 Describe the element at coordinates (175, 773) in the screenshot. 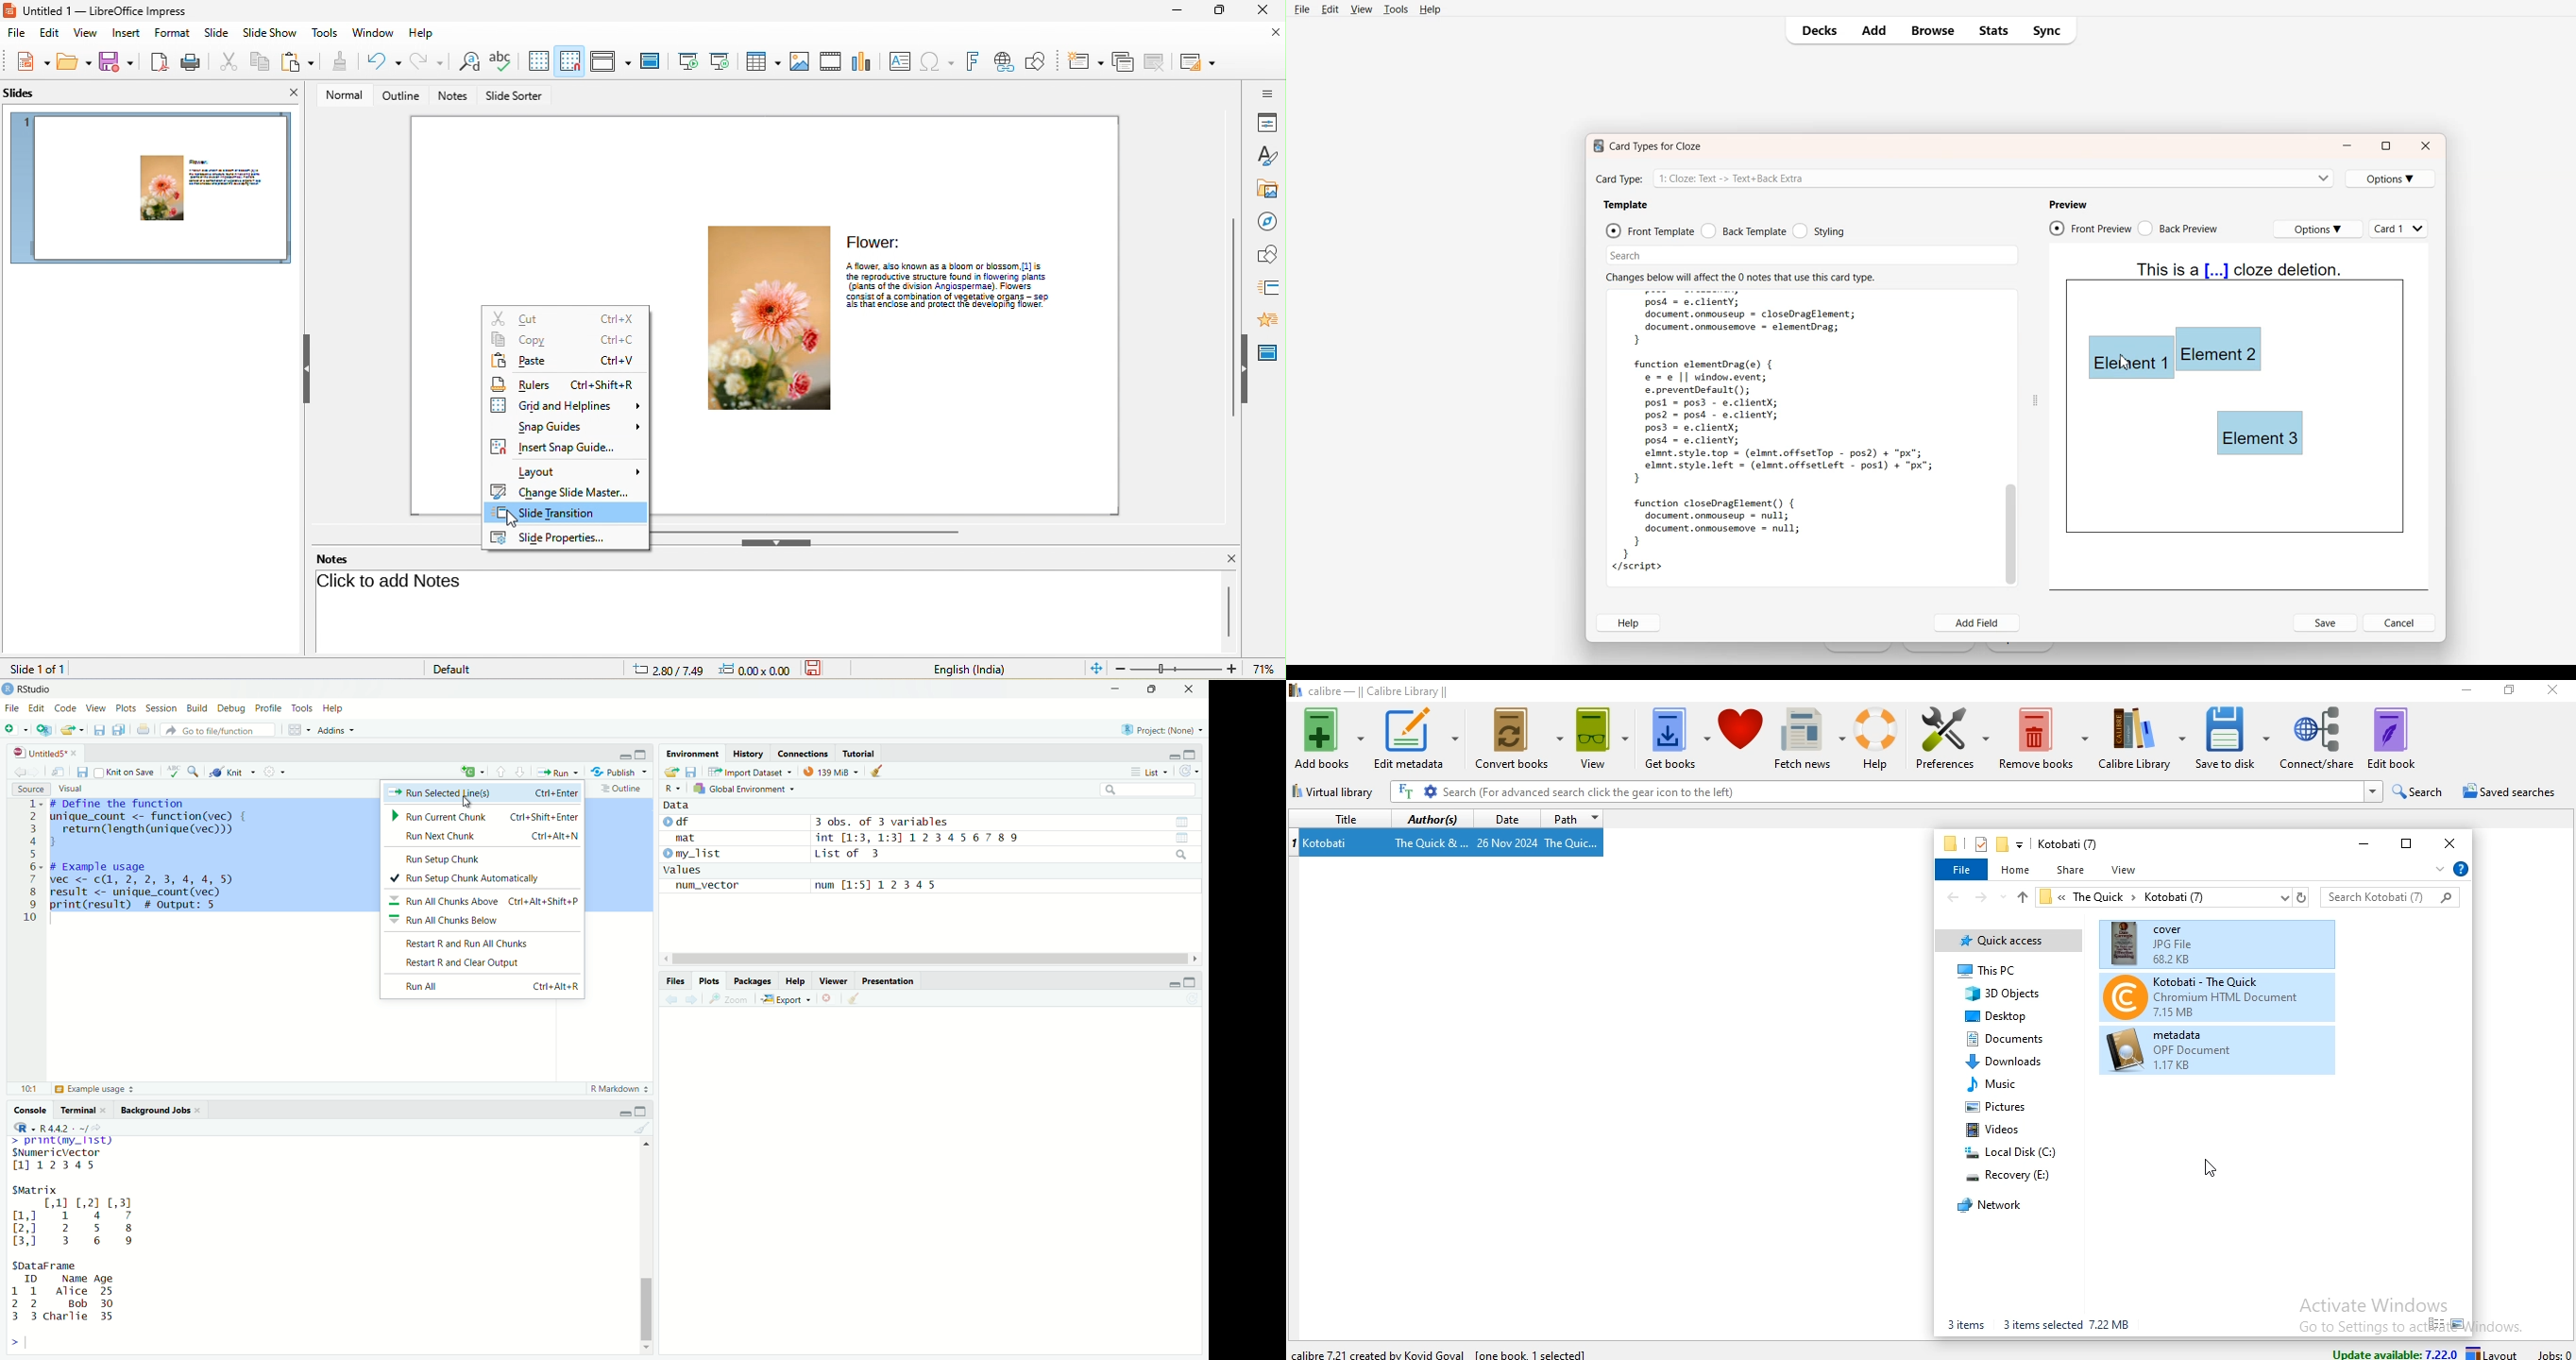

I see `check spelling` at that location.